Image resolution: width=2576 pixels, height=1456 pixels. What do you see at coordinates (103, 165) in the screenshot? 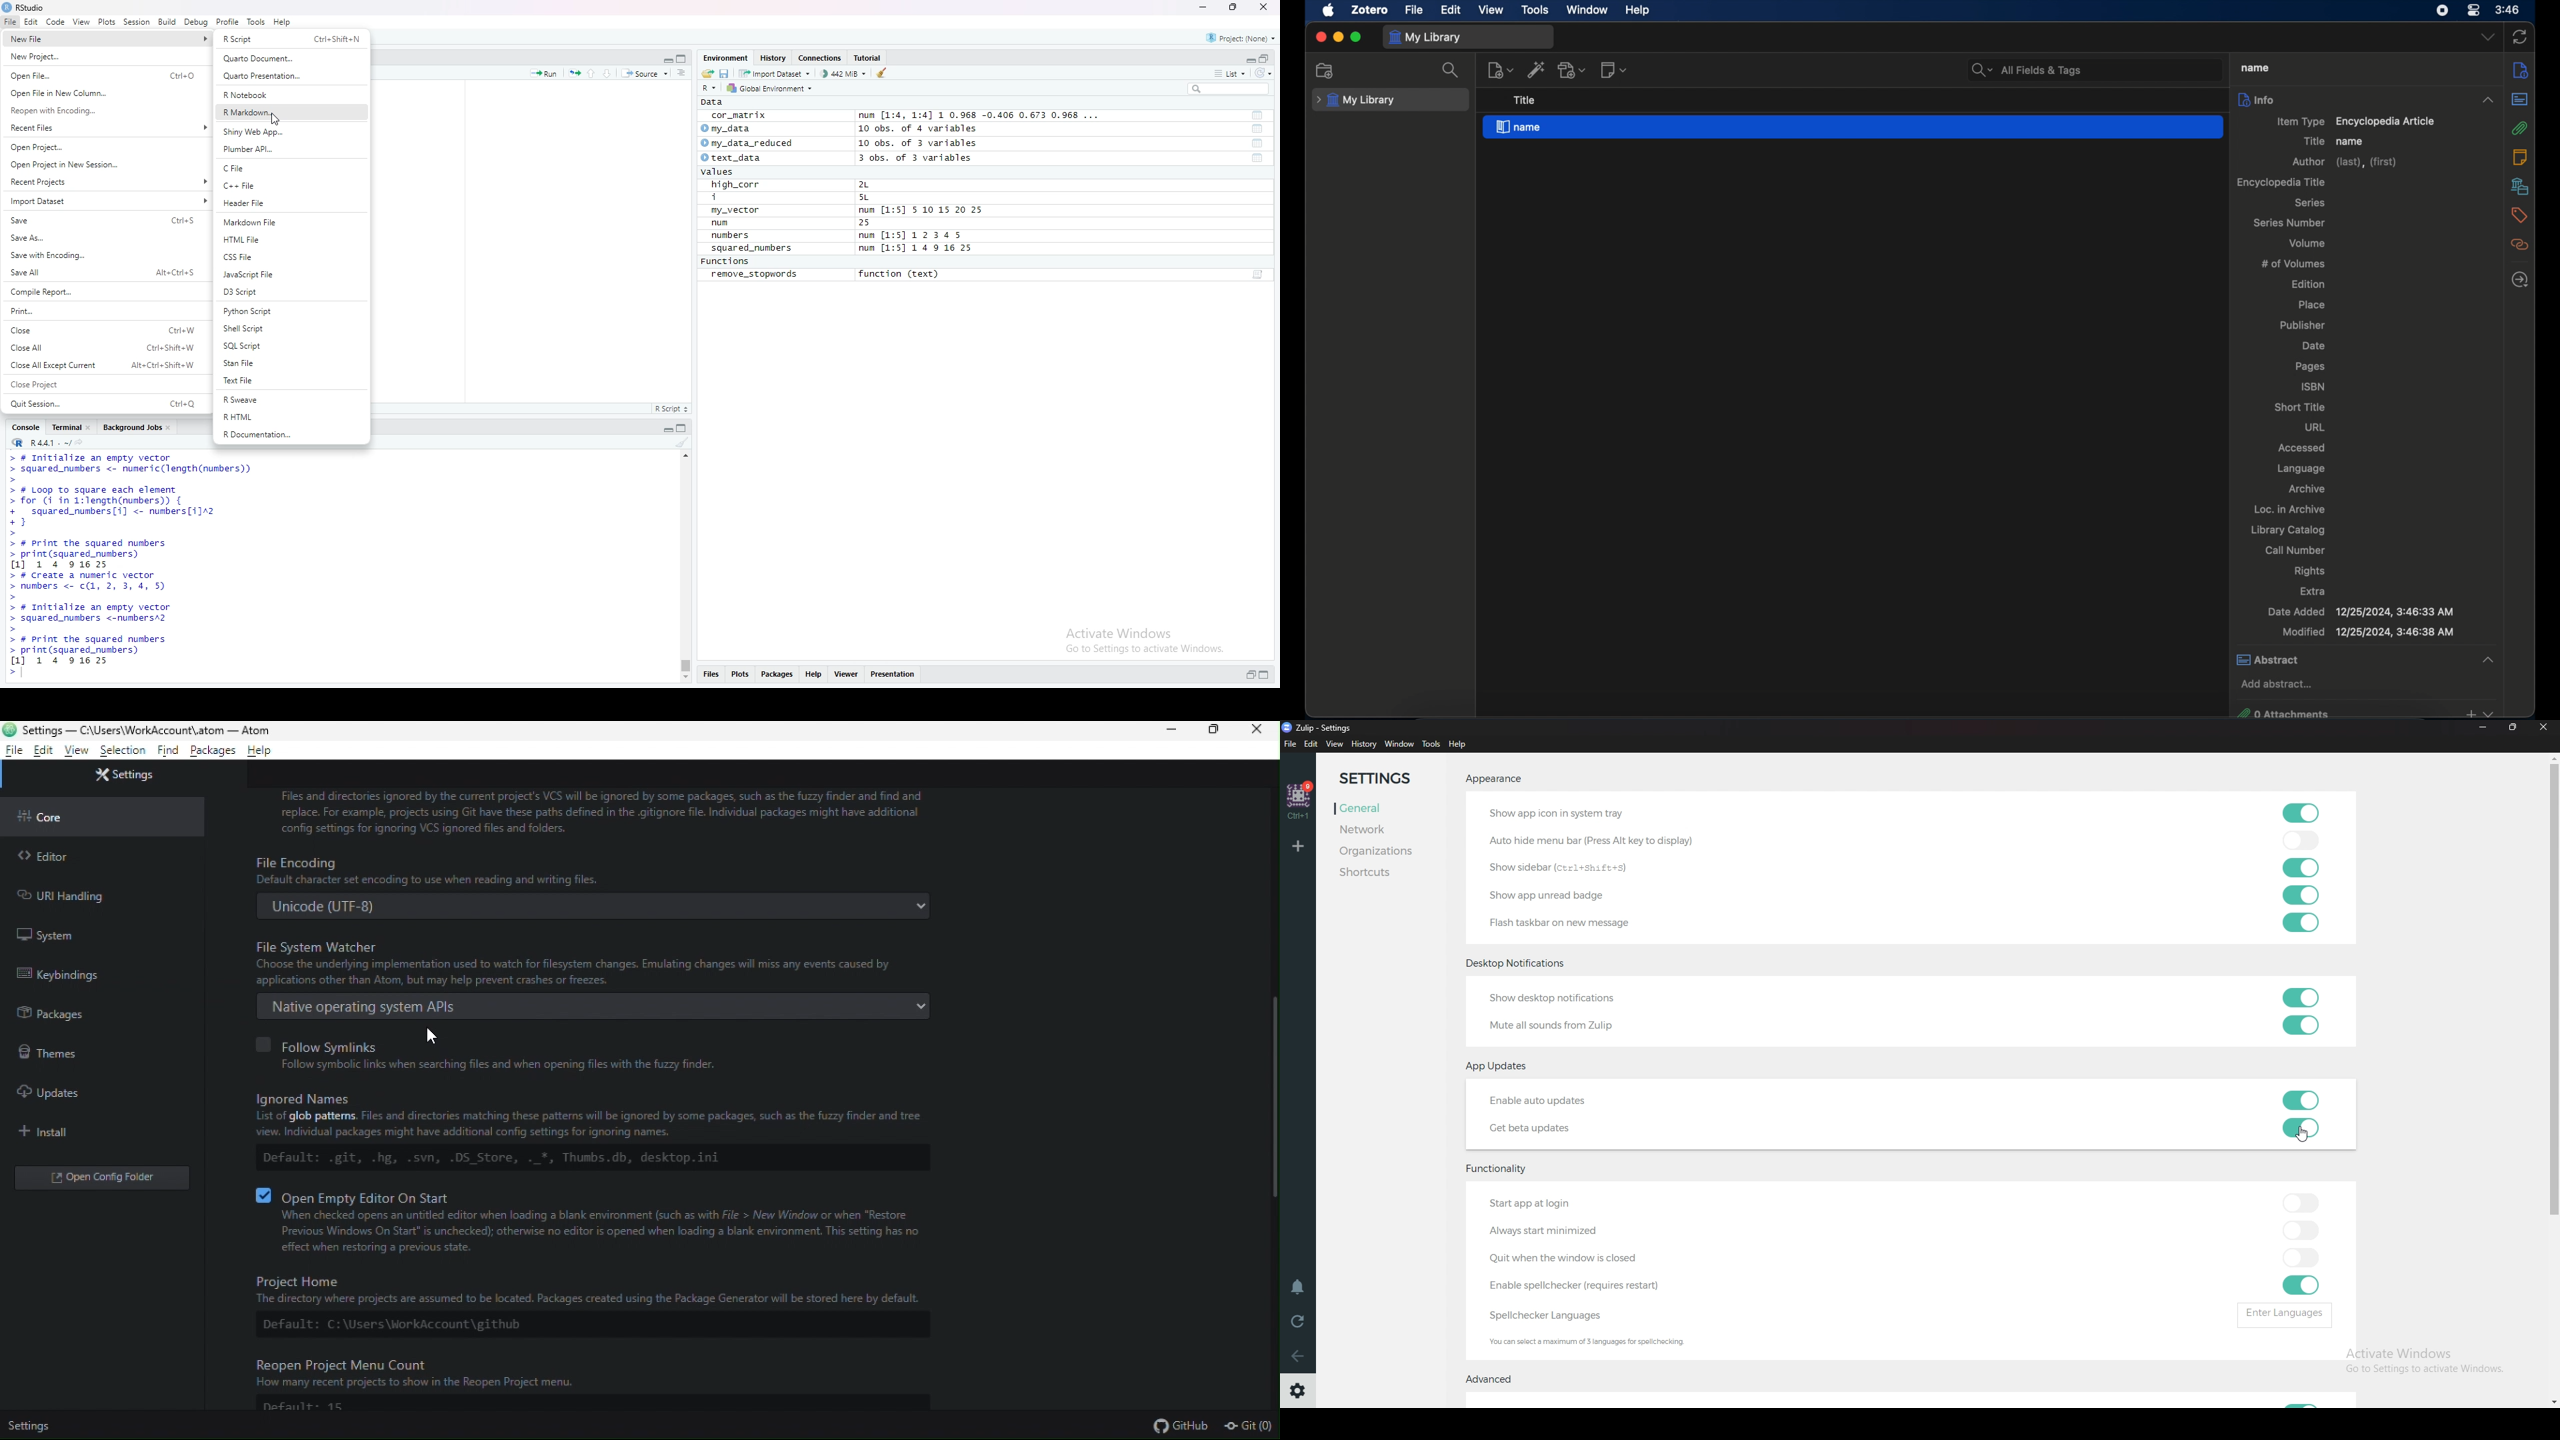
I see `Open Project in New Session...` at bounding box center [103, 165].